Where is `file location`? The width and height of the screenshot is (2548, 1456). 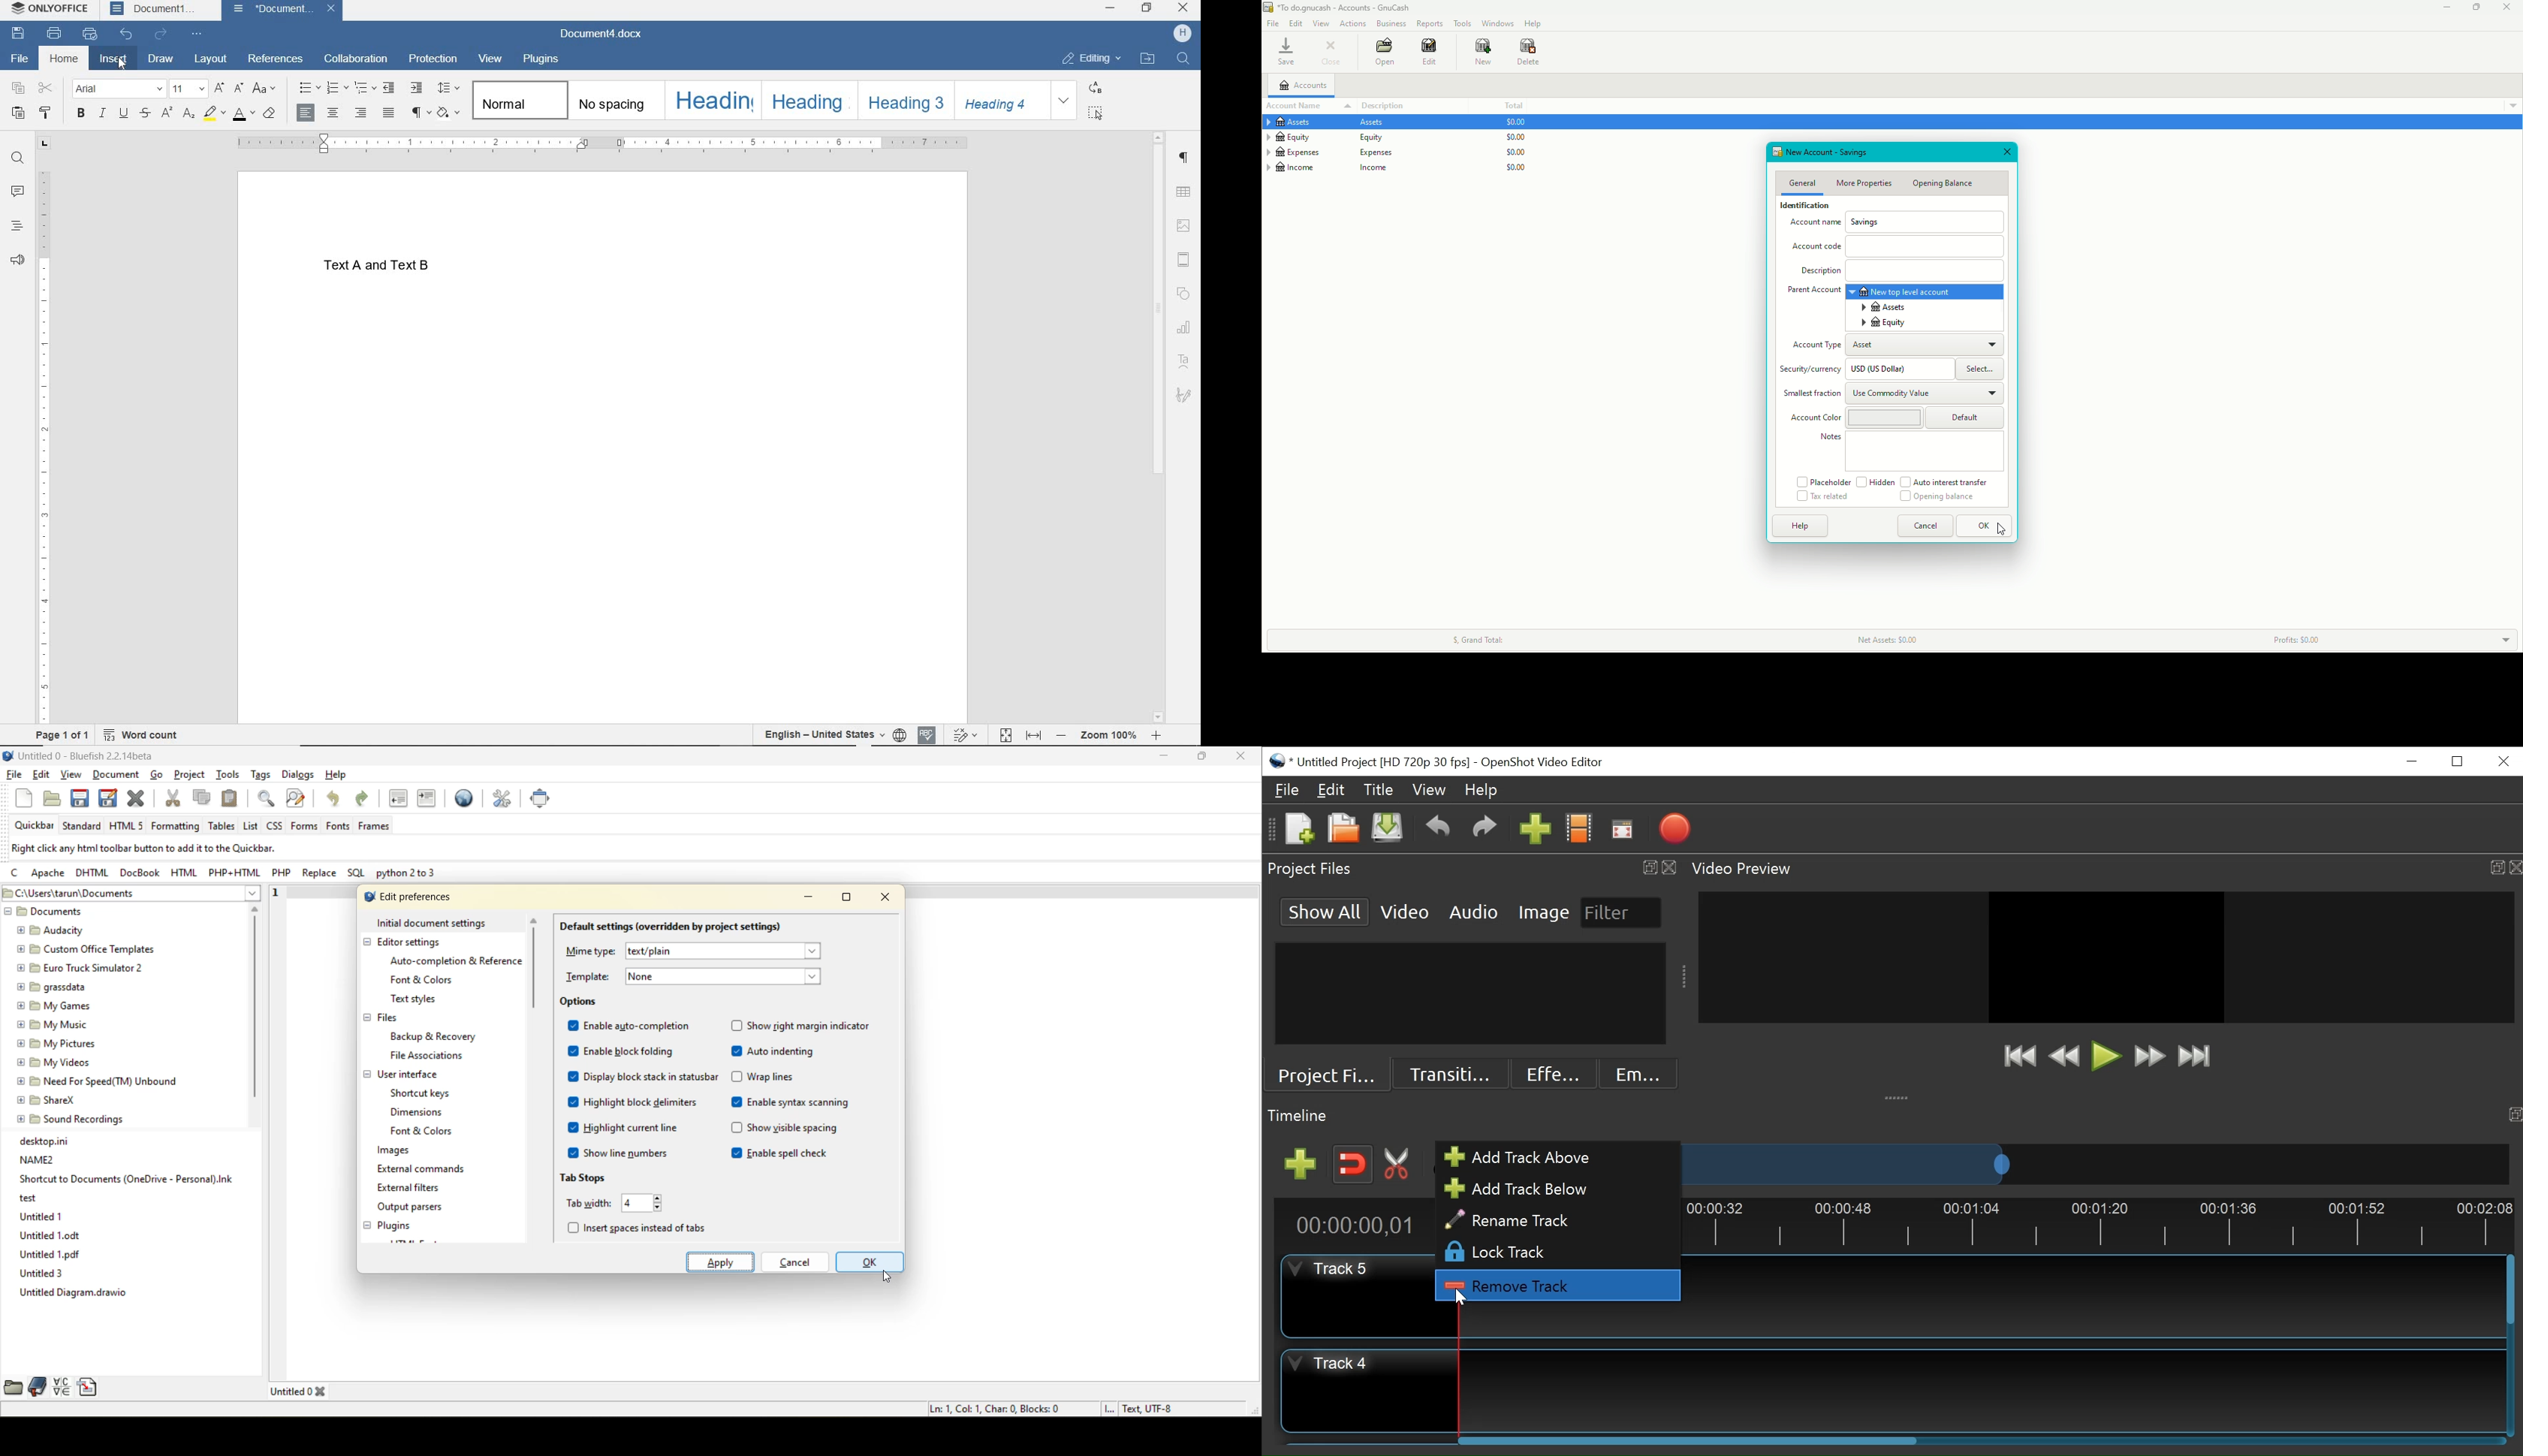 file location is located at coordinates (130, 894).